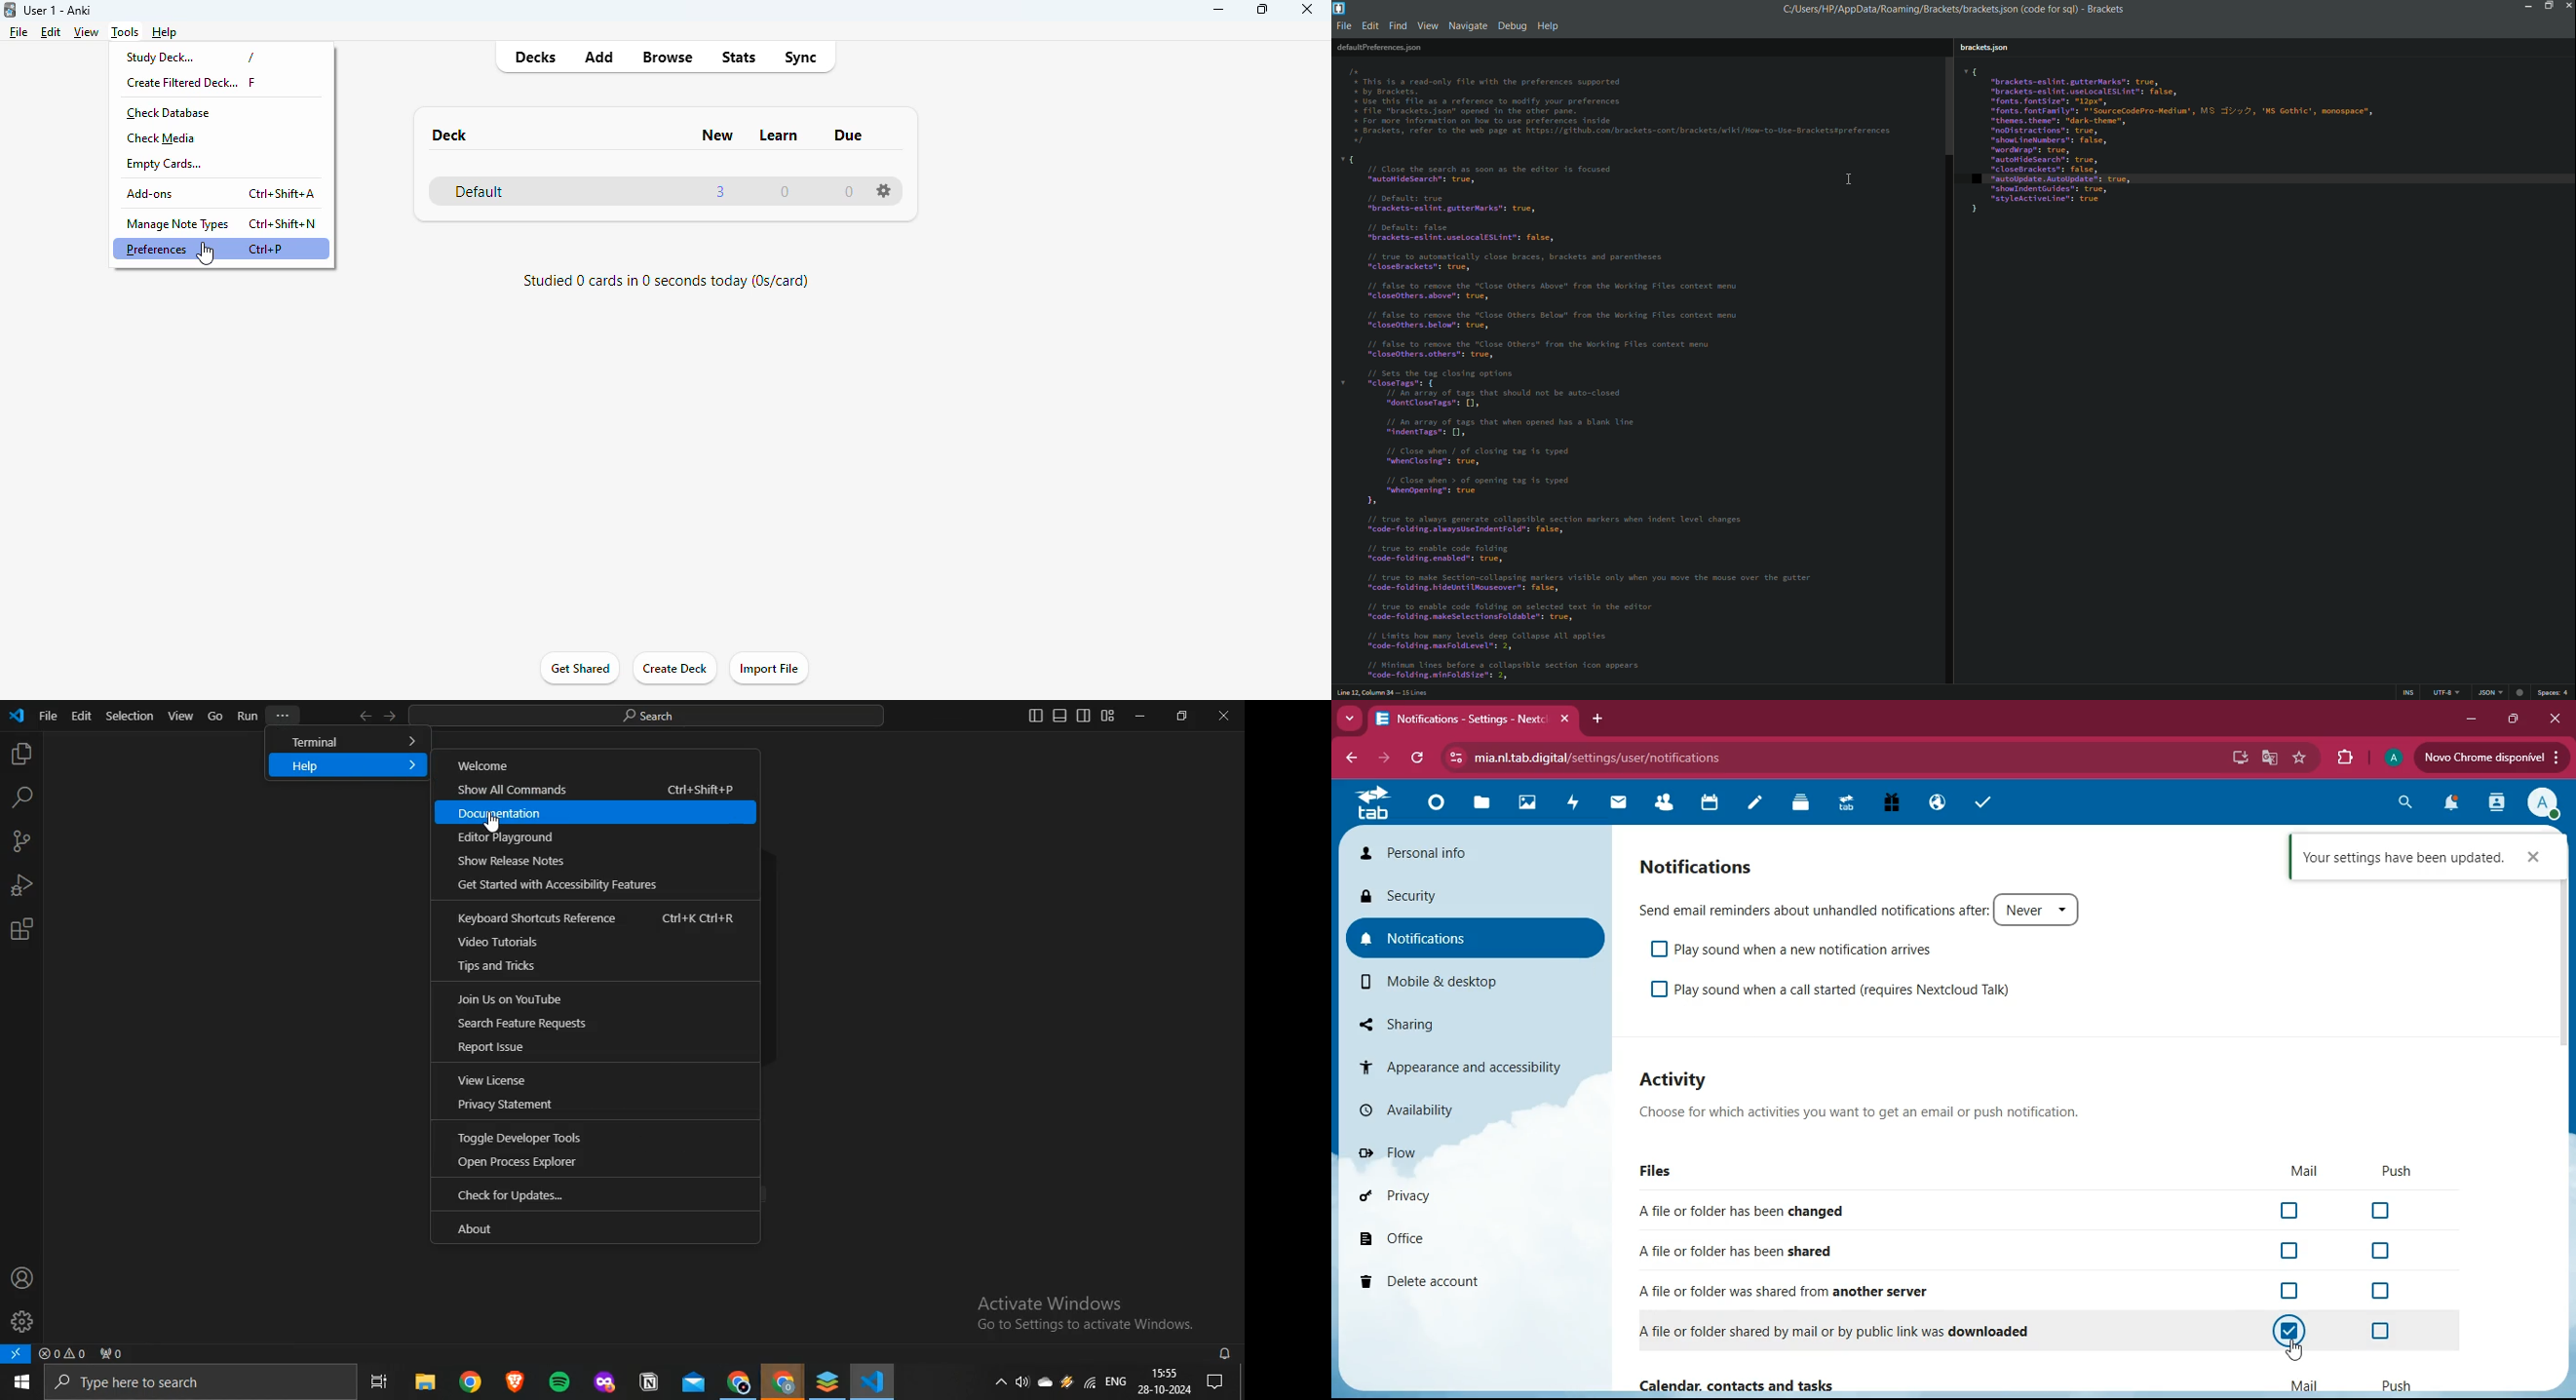 Image resolution: width=2576 pixels, height=1400 pixels. Describe the element at coordinates (1116, 1381) in the screenshot. I see `english` at that location.